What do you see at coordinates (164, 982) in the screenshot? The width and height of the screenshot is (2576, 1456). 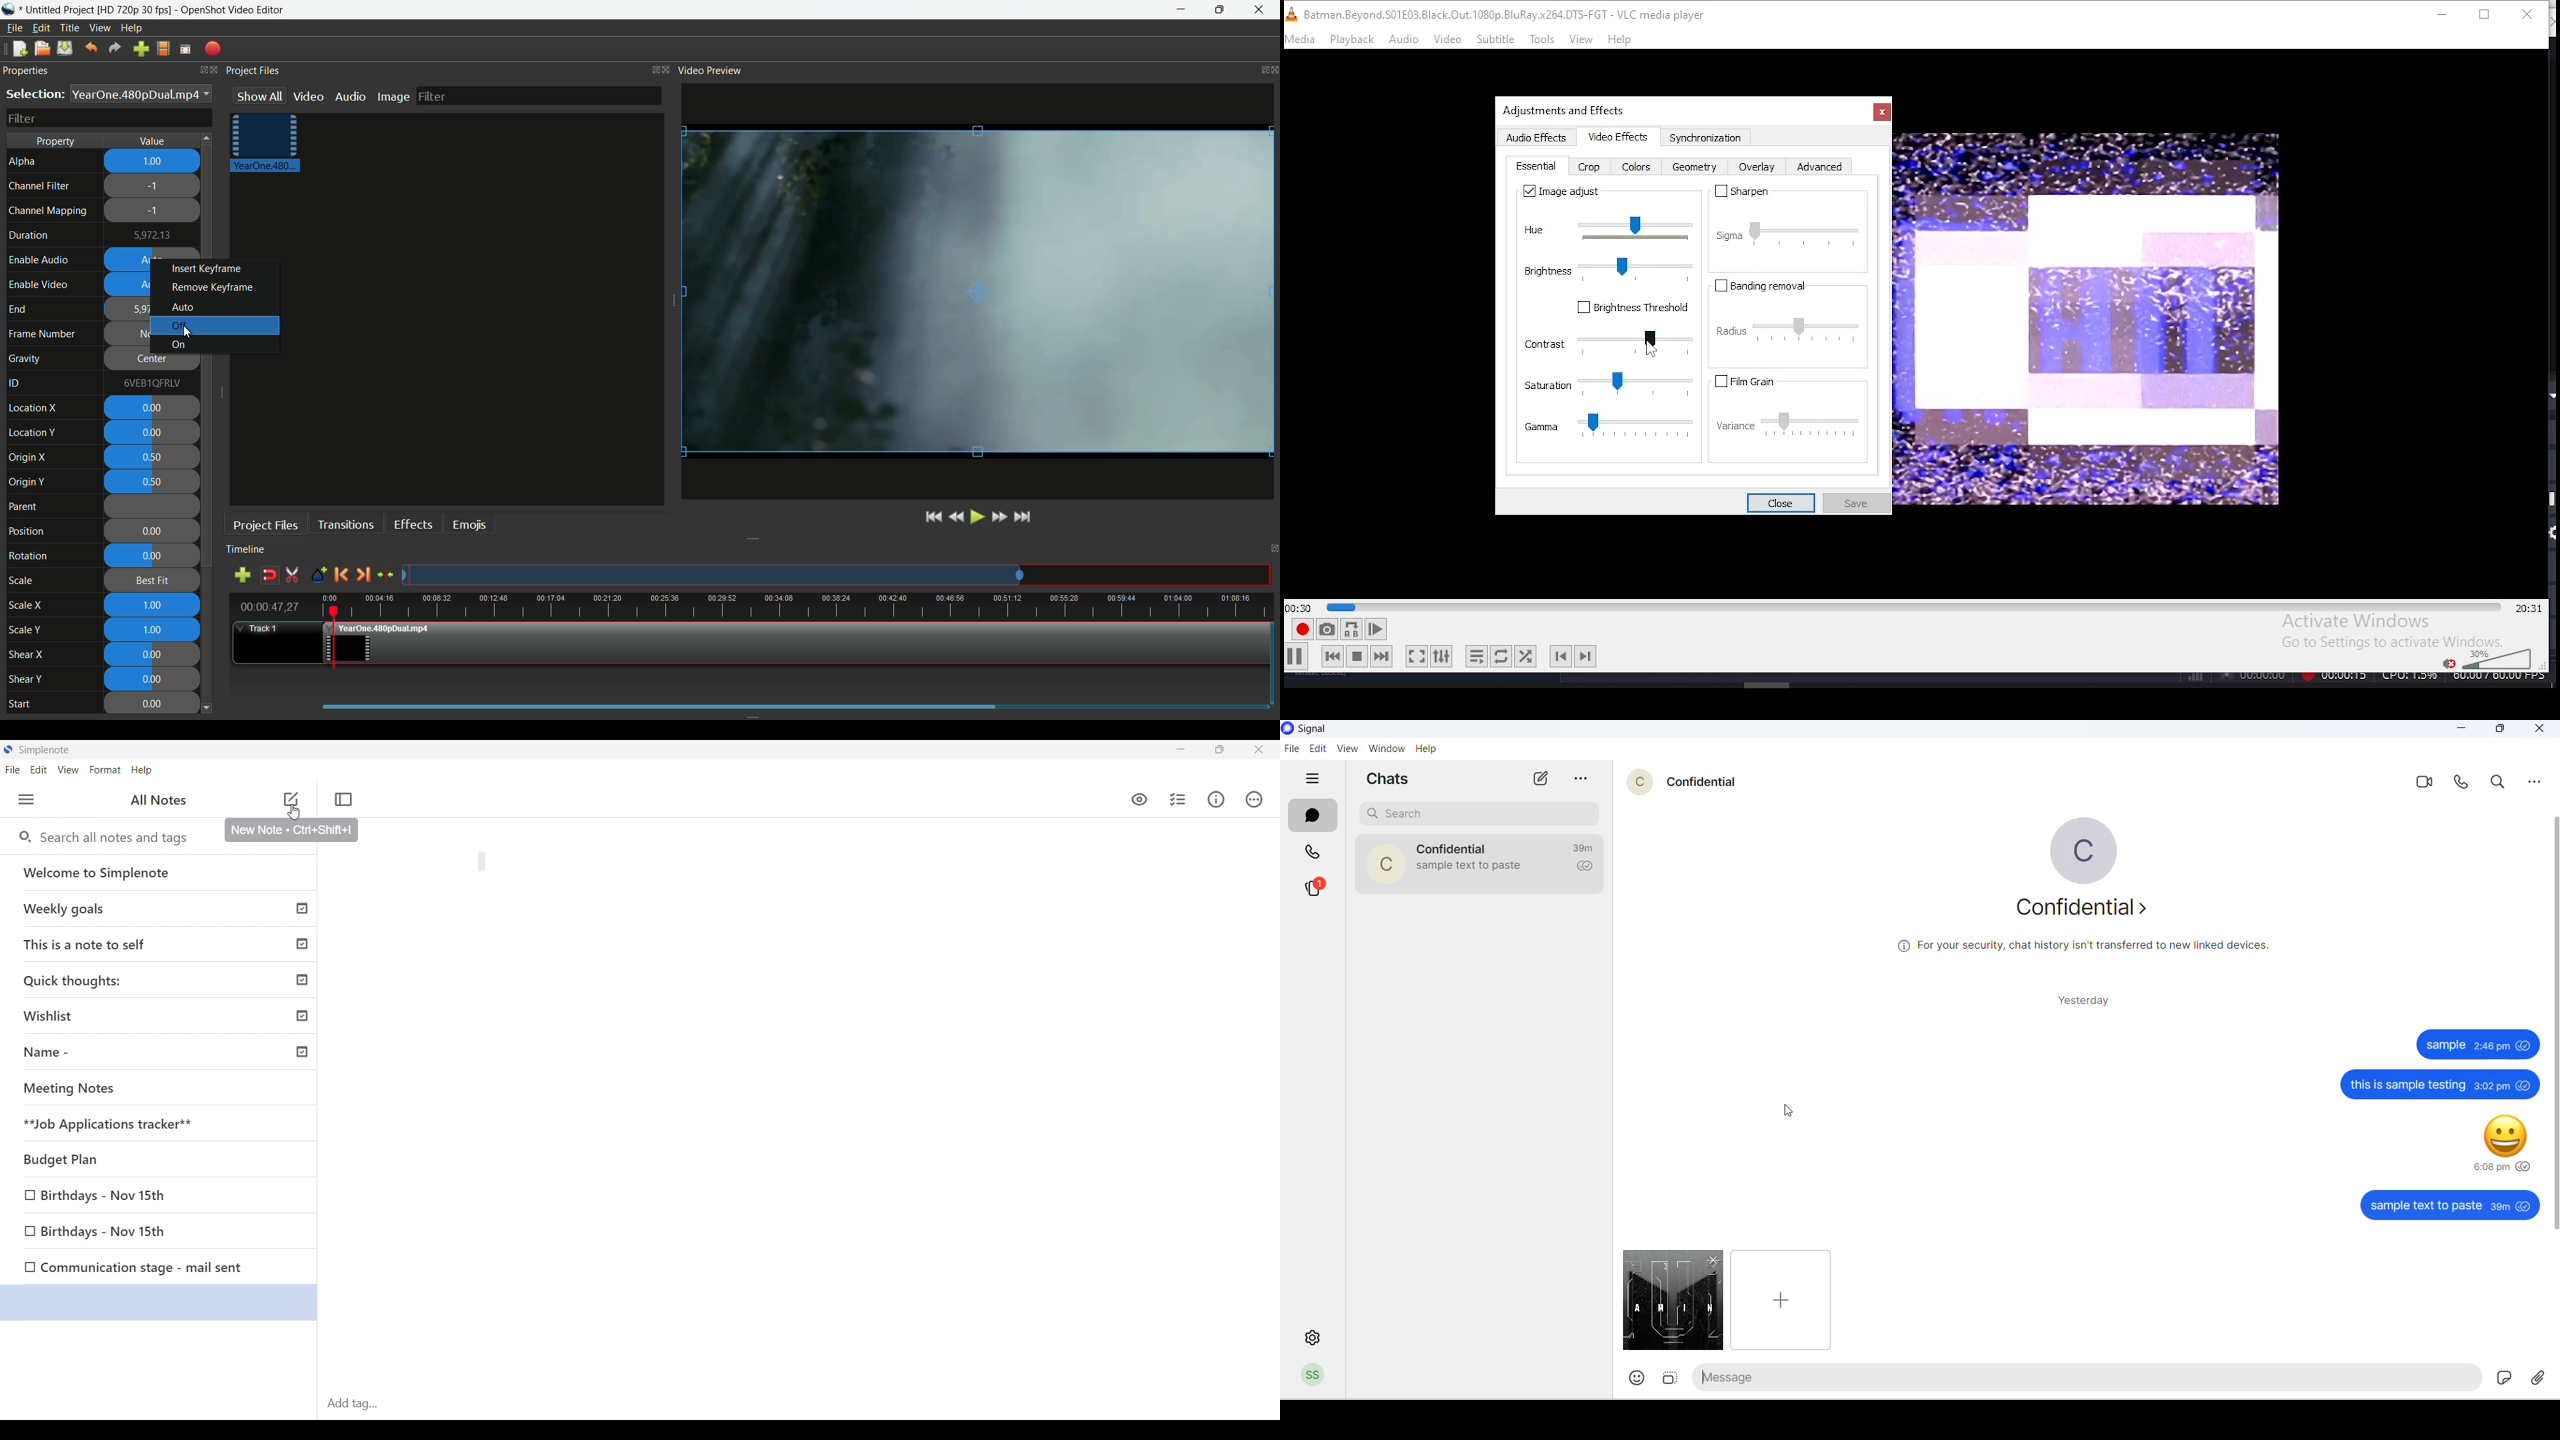 I see `Quick thoughts:` at bounding box center [164, 982].